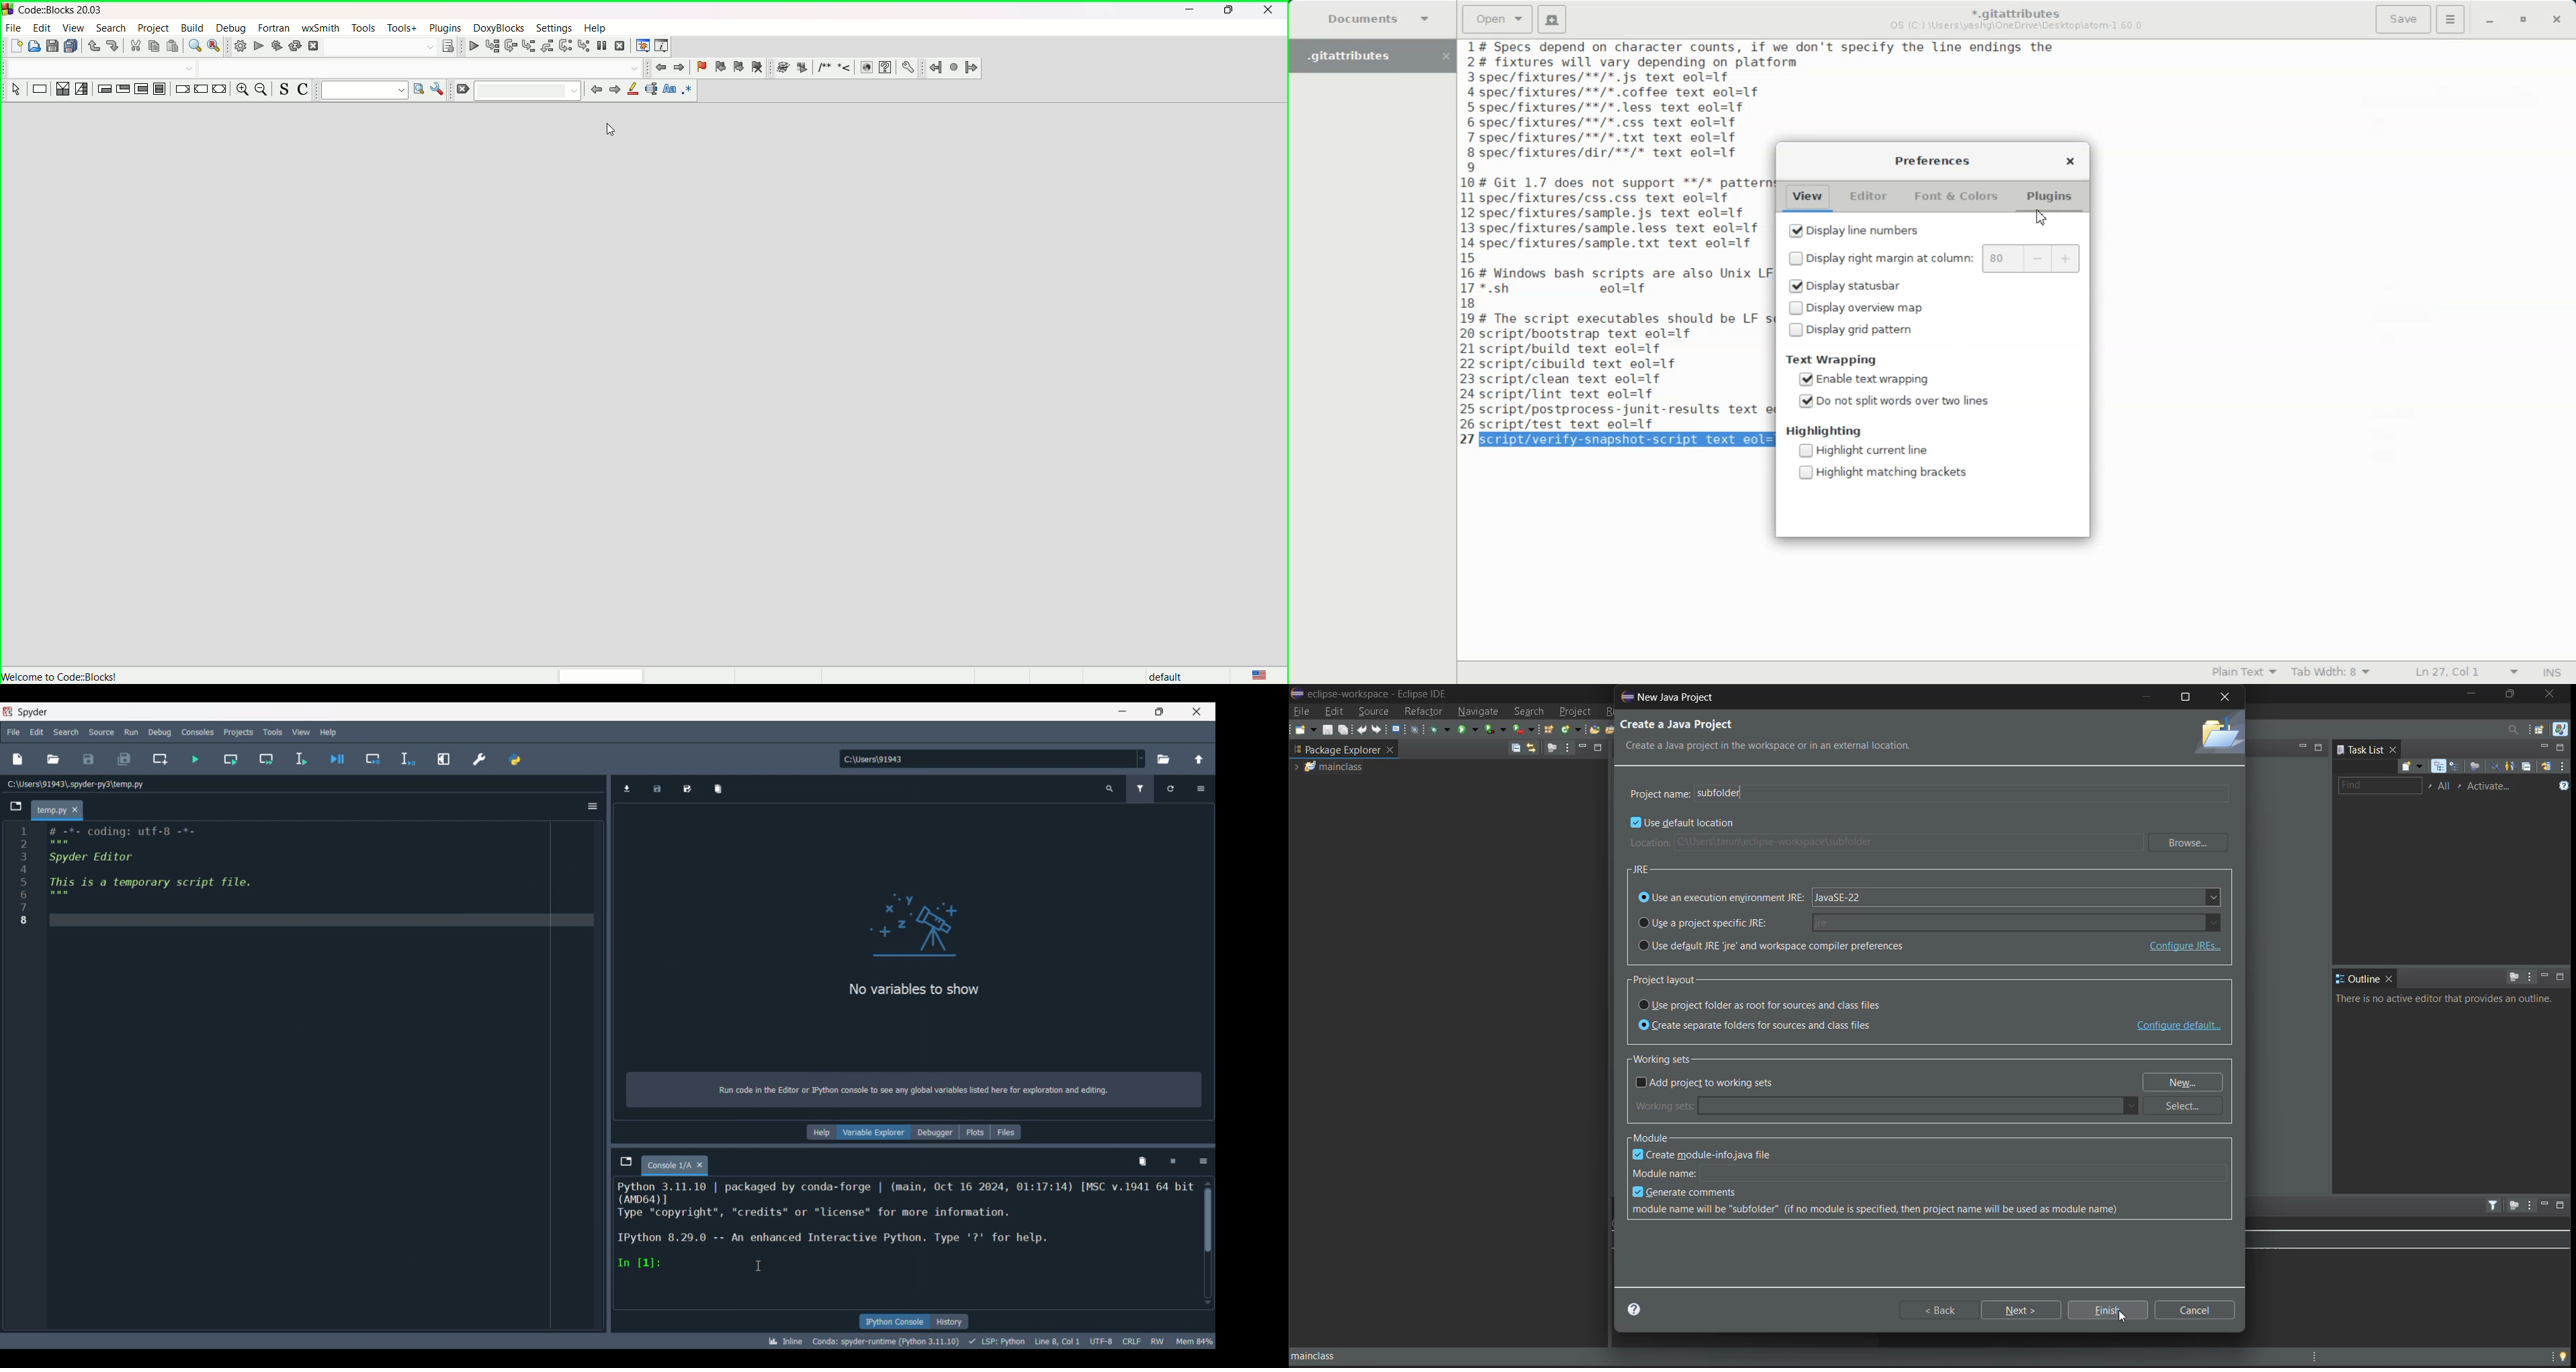 The width and height of the screenshot is (2576, 1372). I want to click on Options, so click(1203, 1162).